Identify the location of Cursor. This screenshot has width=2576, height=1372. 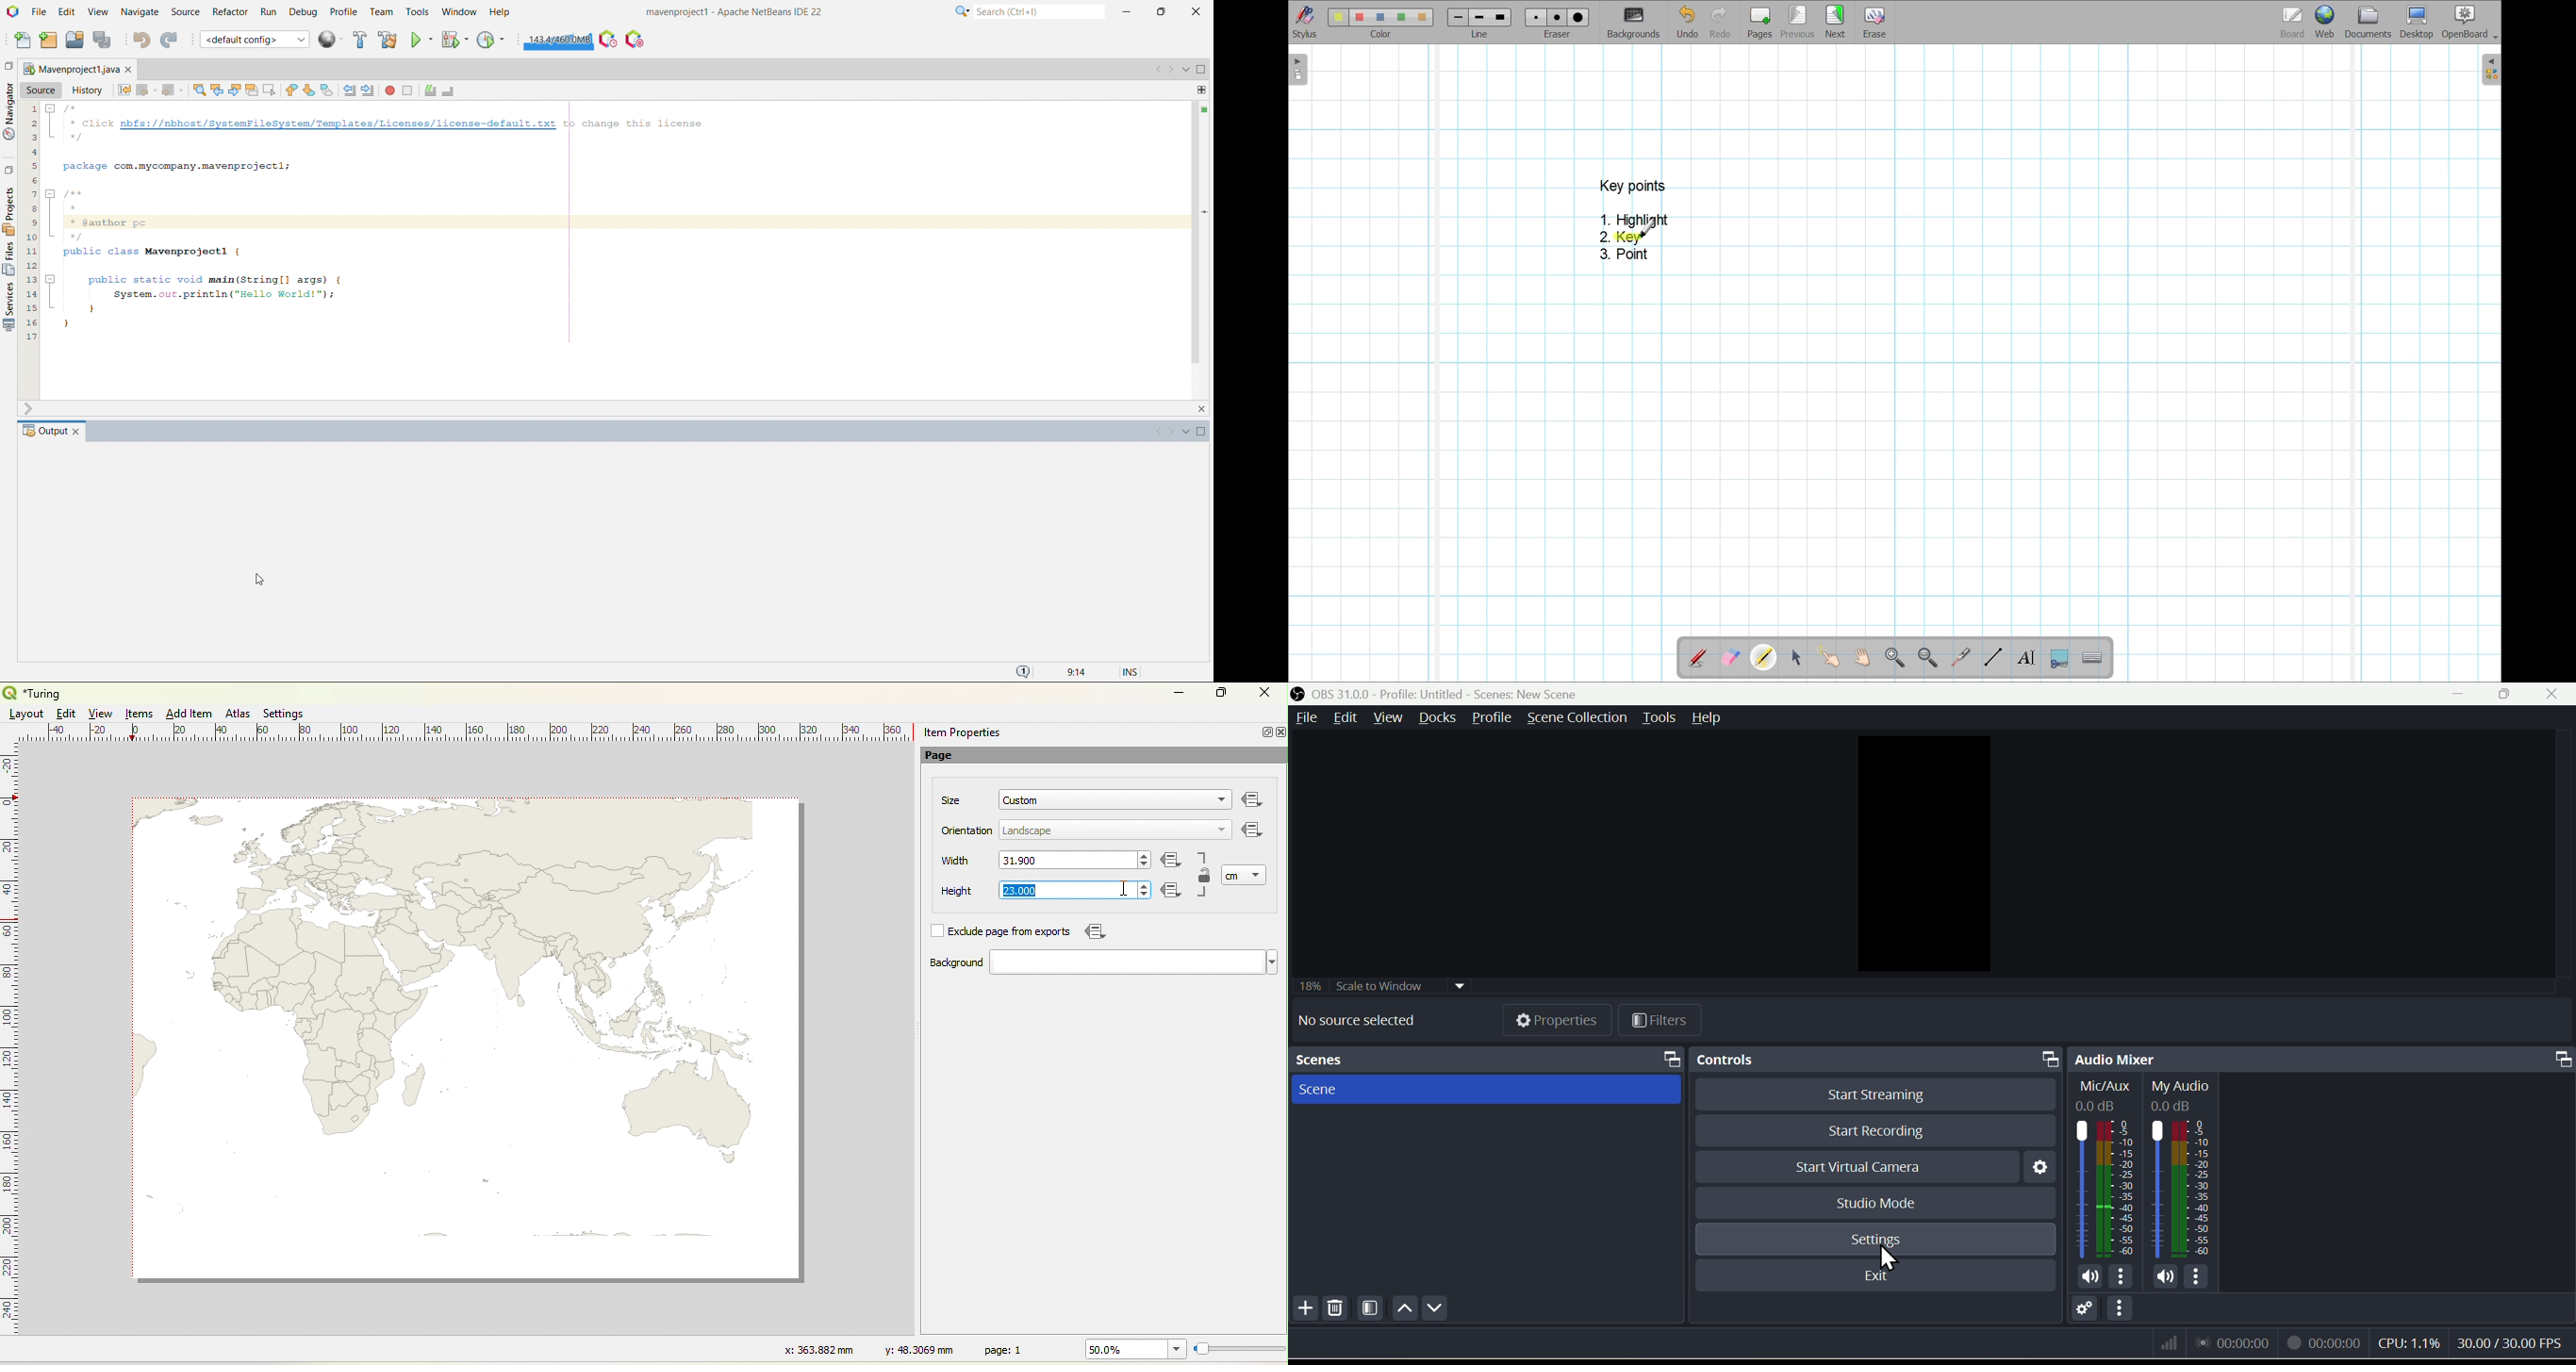
(1887, 1255).